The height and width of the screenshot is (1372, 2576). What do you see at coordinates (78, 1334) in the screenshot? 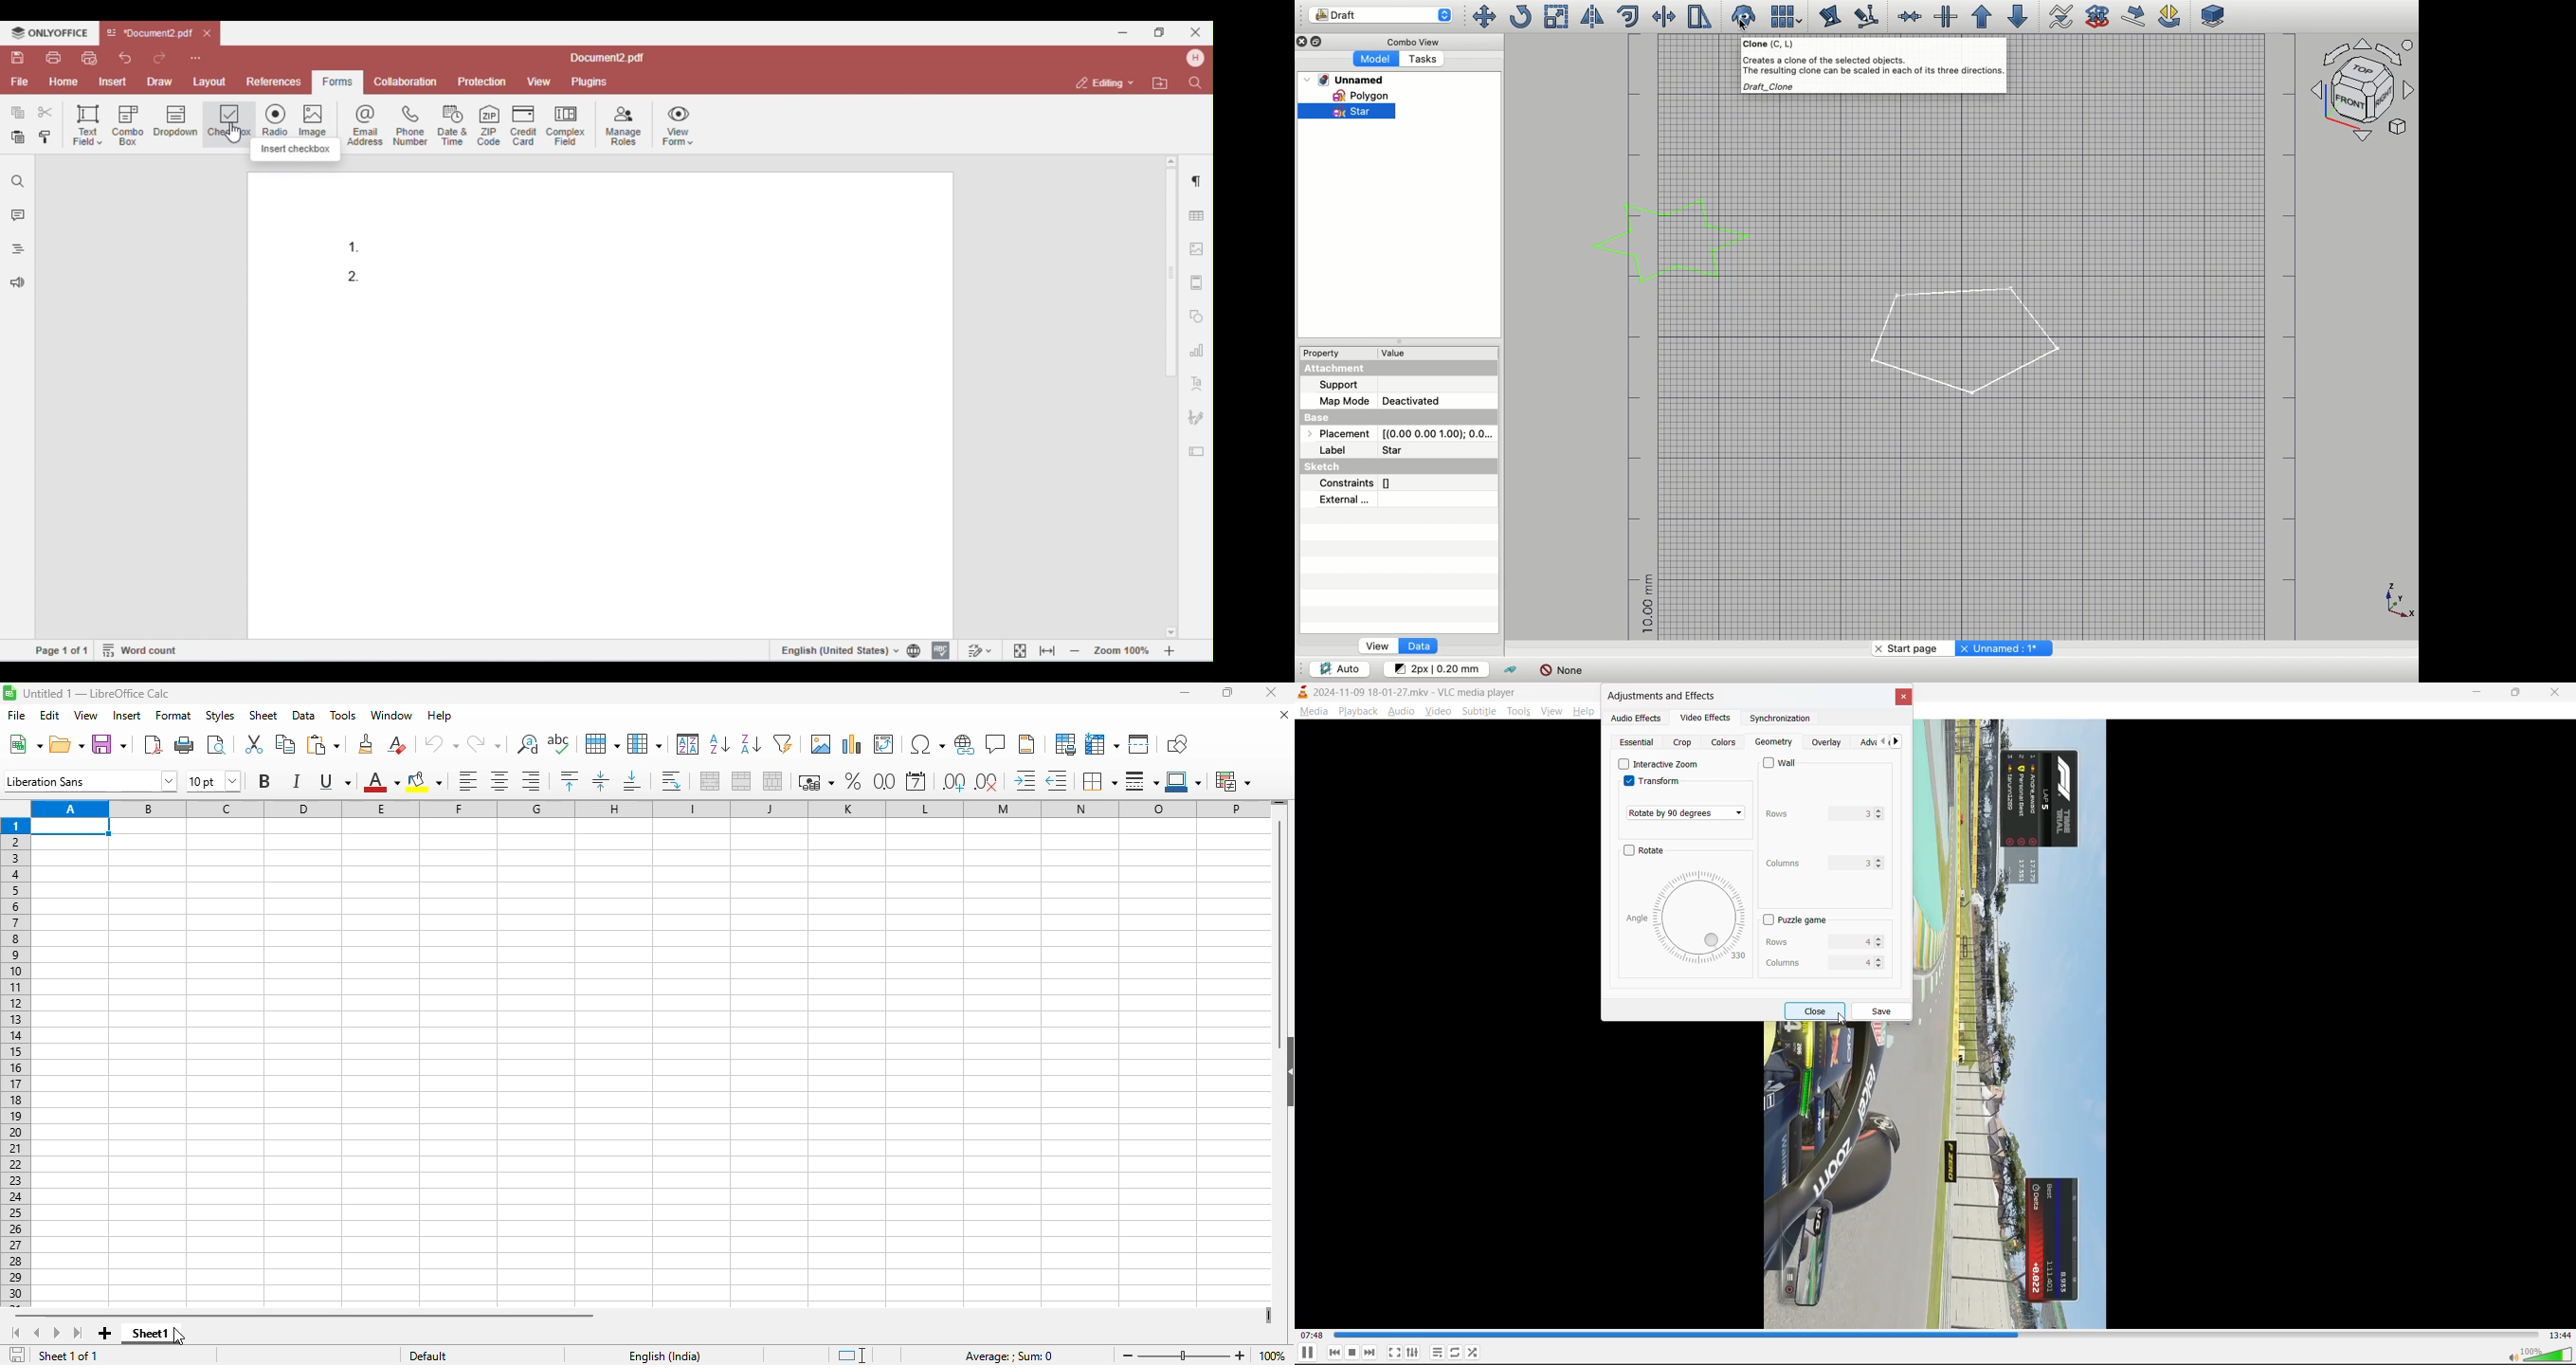
I see `scroll to last sheet` at bounding box center [78, 1334].